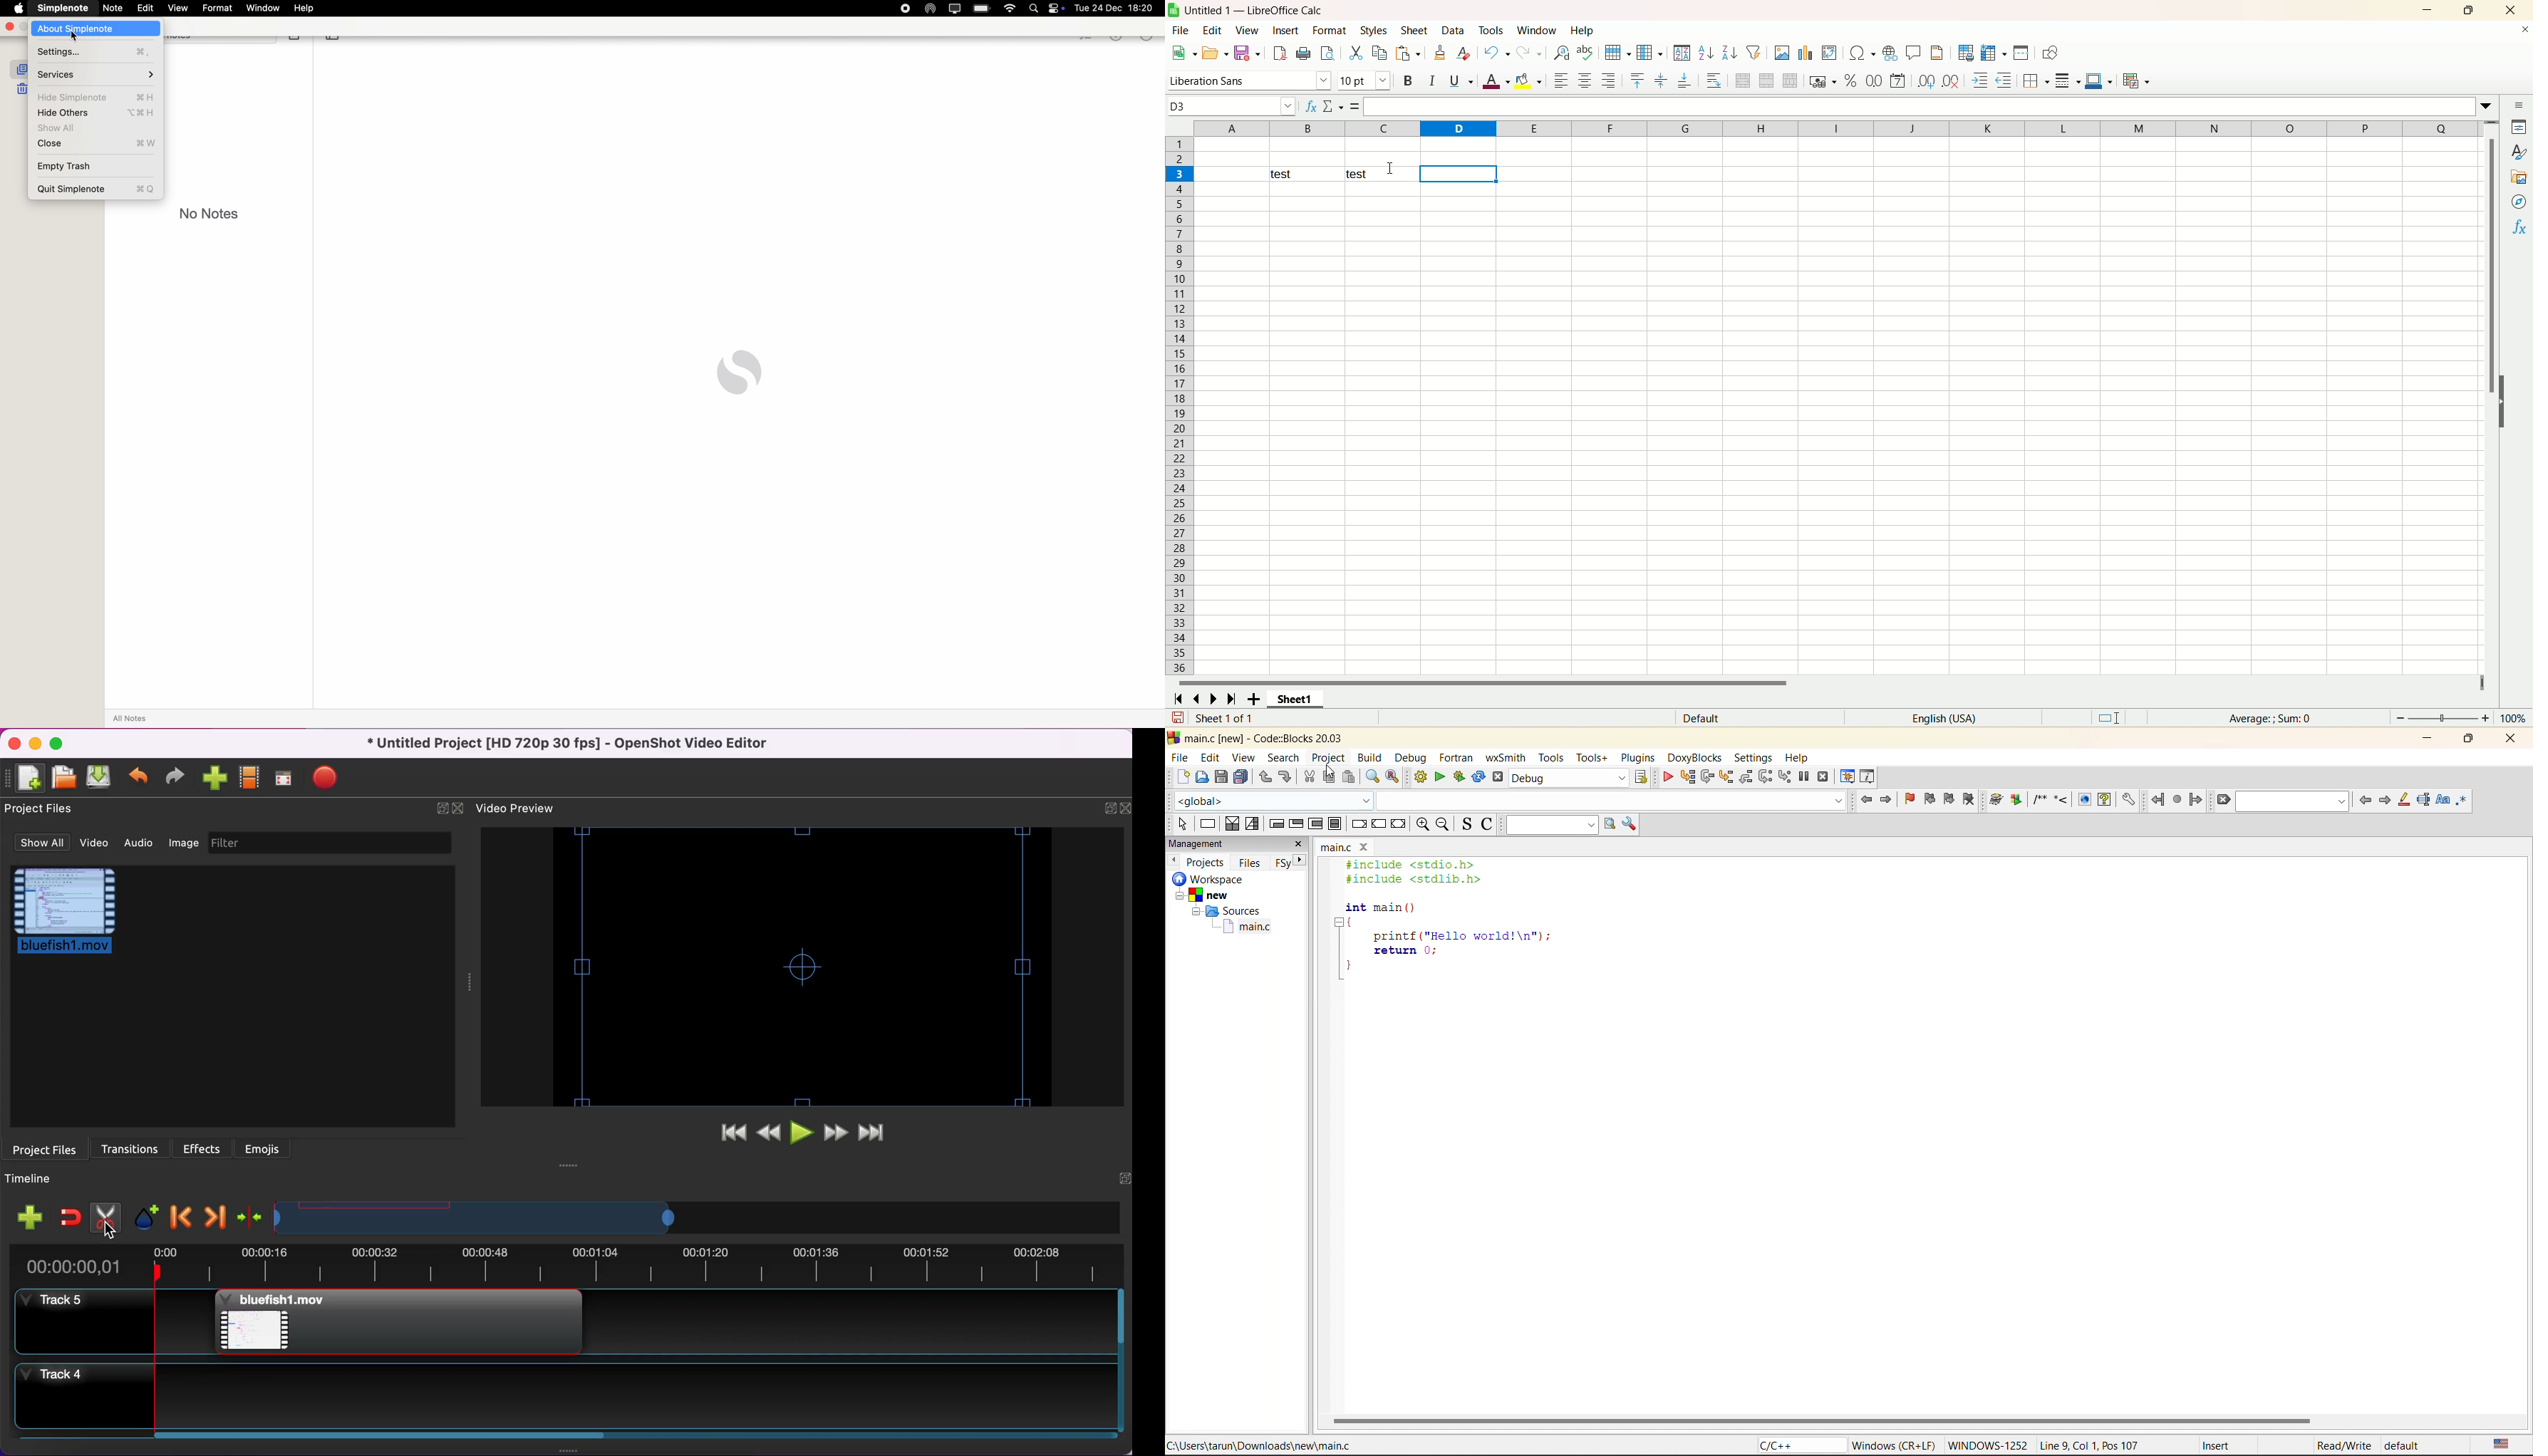  Describe the element at coordinates (1351, 778) in the screenshot. I see `paste` at that location.